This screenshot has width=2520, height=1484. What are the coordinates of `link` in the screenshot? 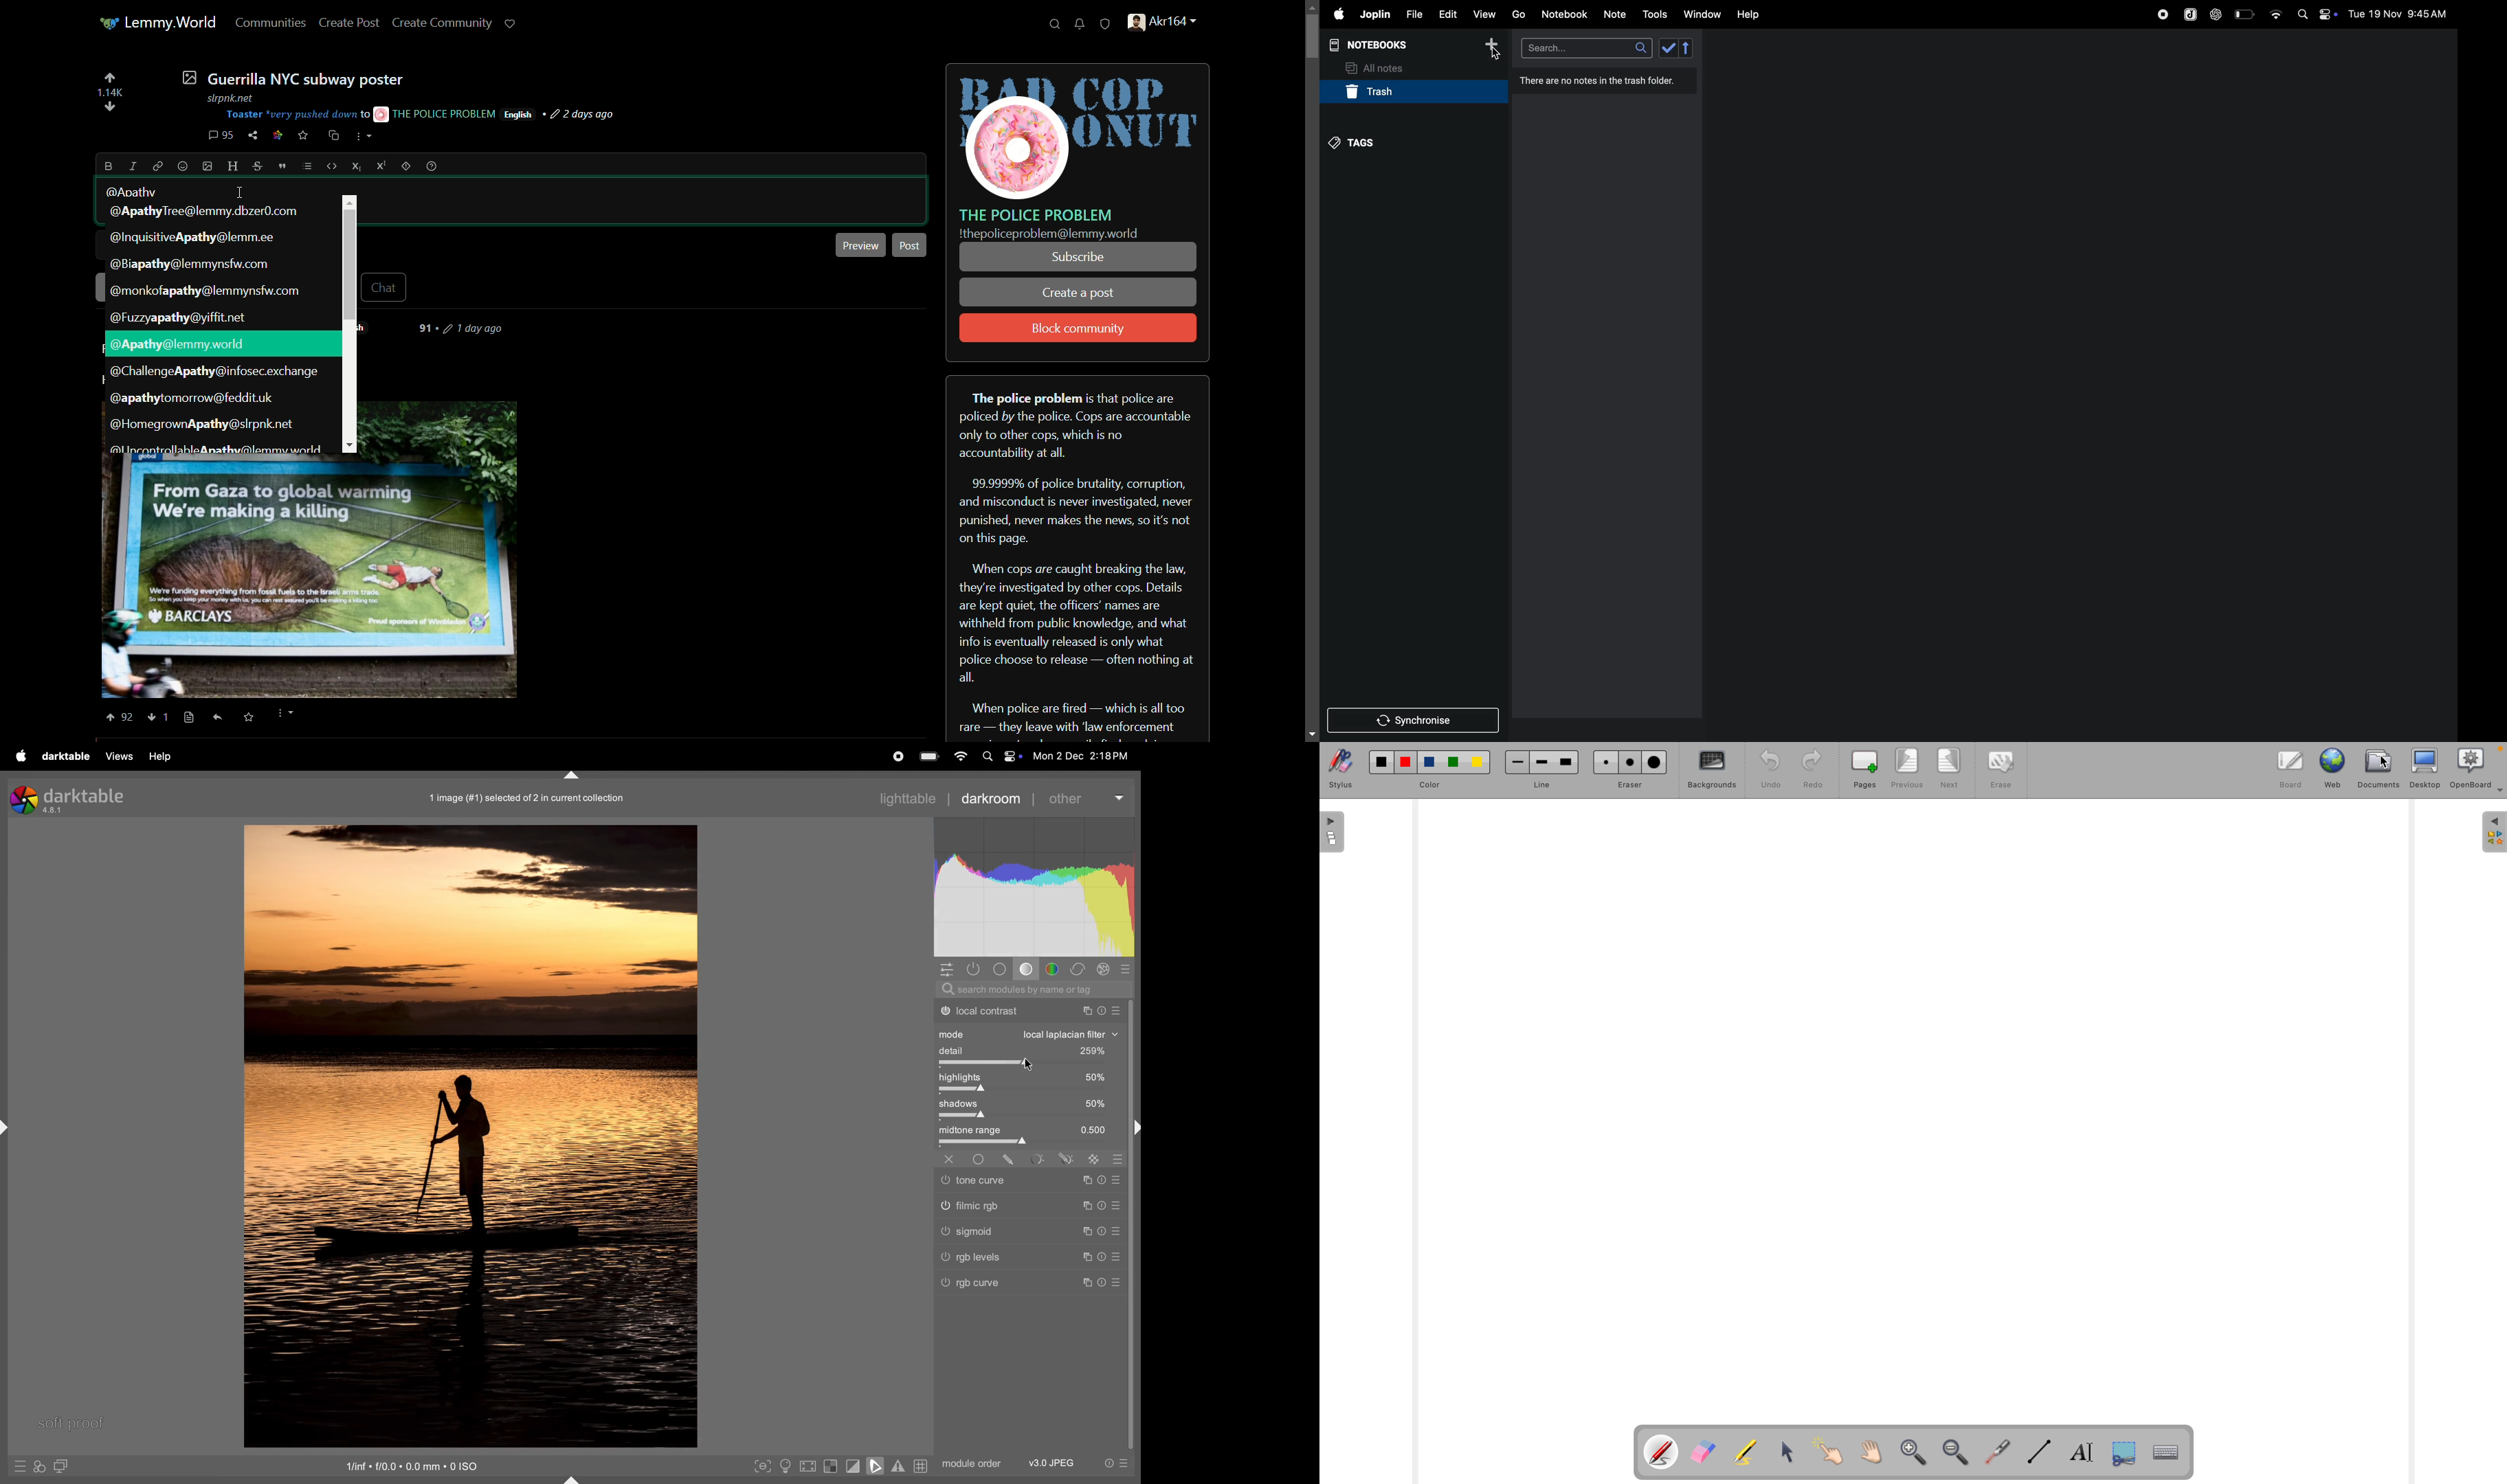 It's located at (278, 137).